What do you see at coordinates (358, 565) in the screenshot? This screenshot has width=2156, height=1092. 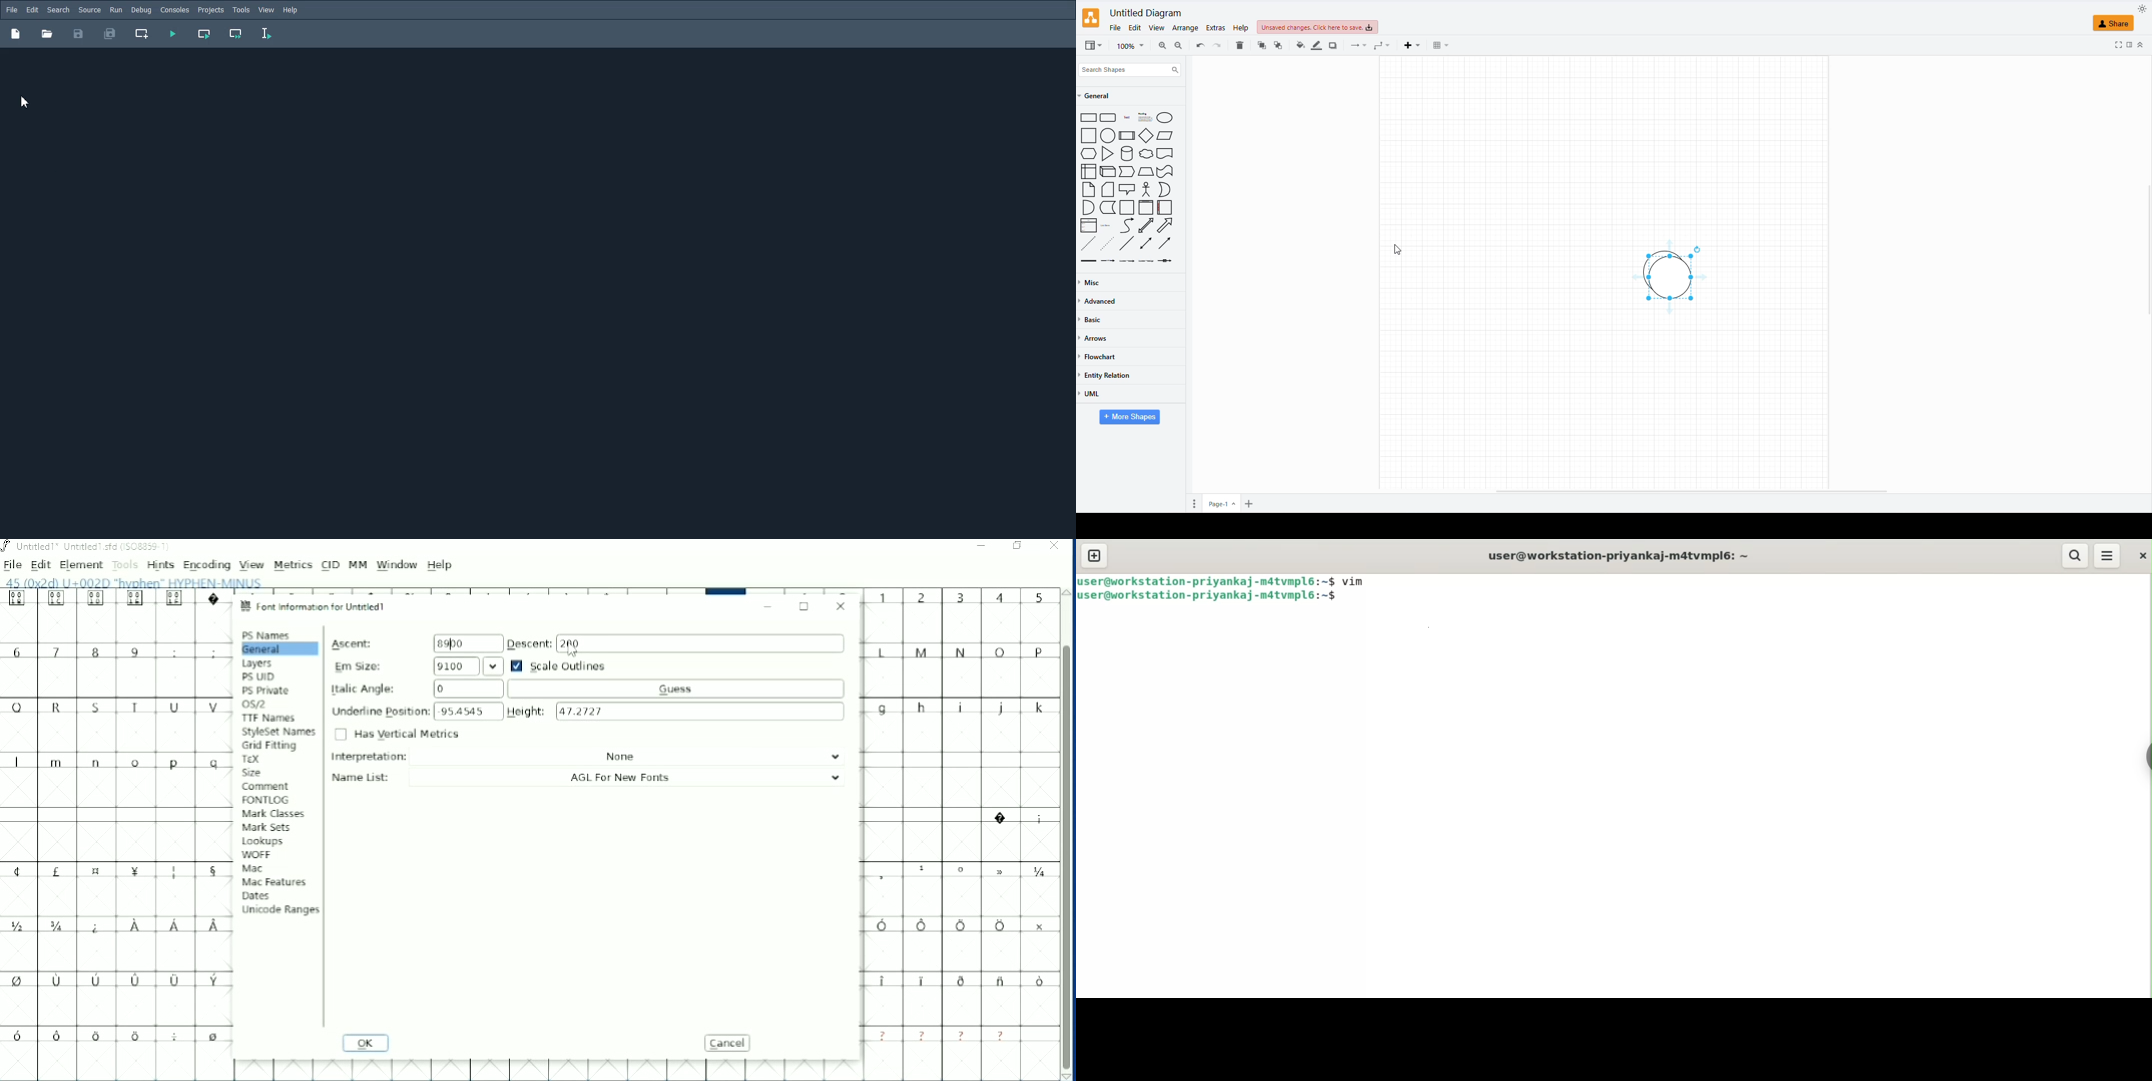 I see `MM` at bounding box center [358, 565].